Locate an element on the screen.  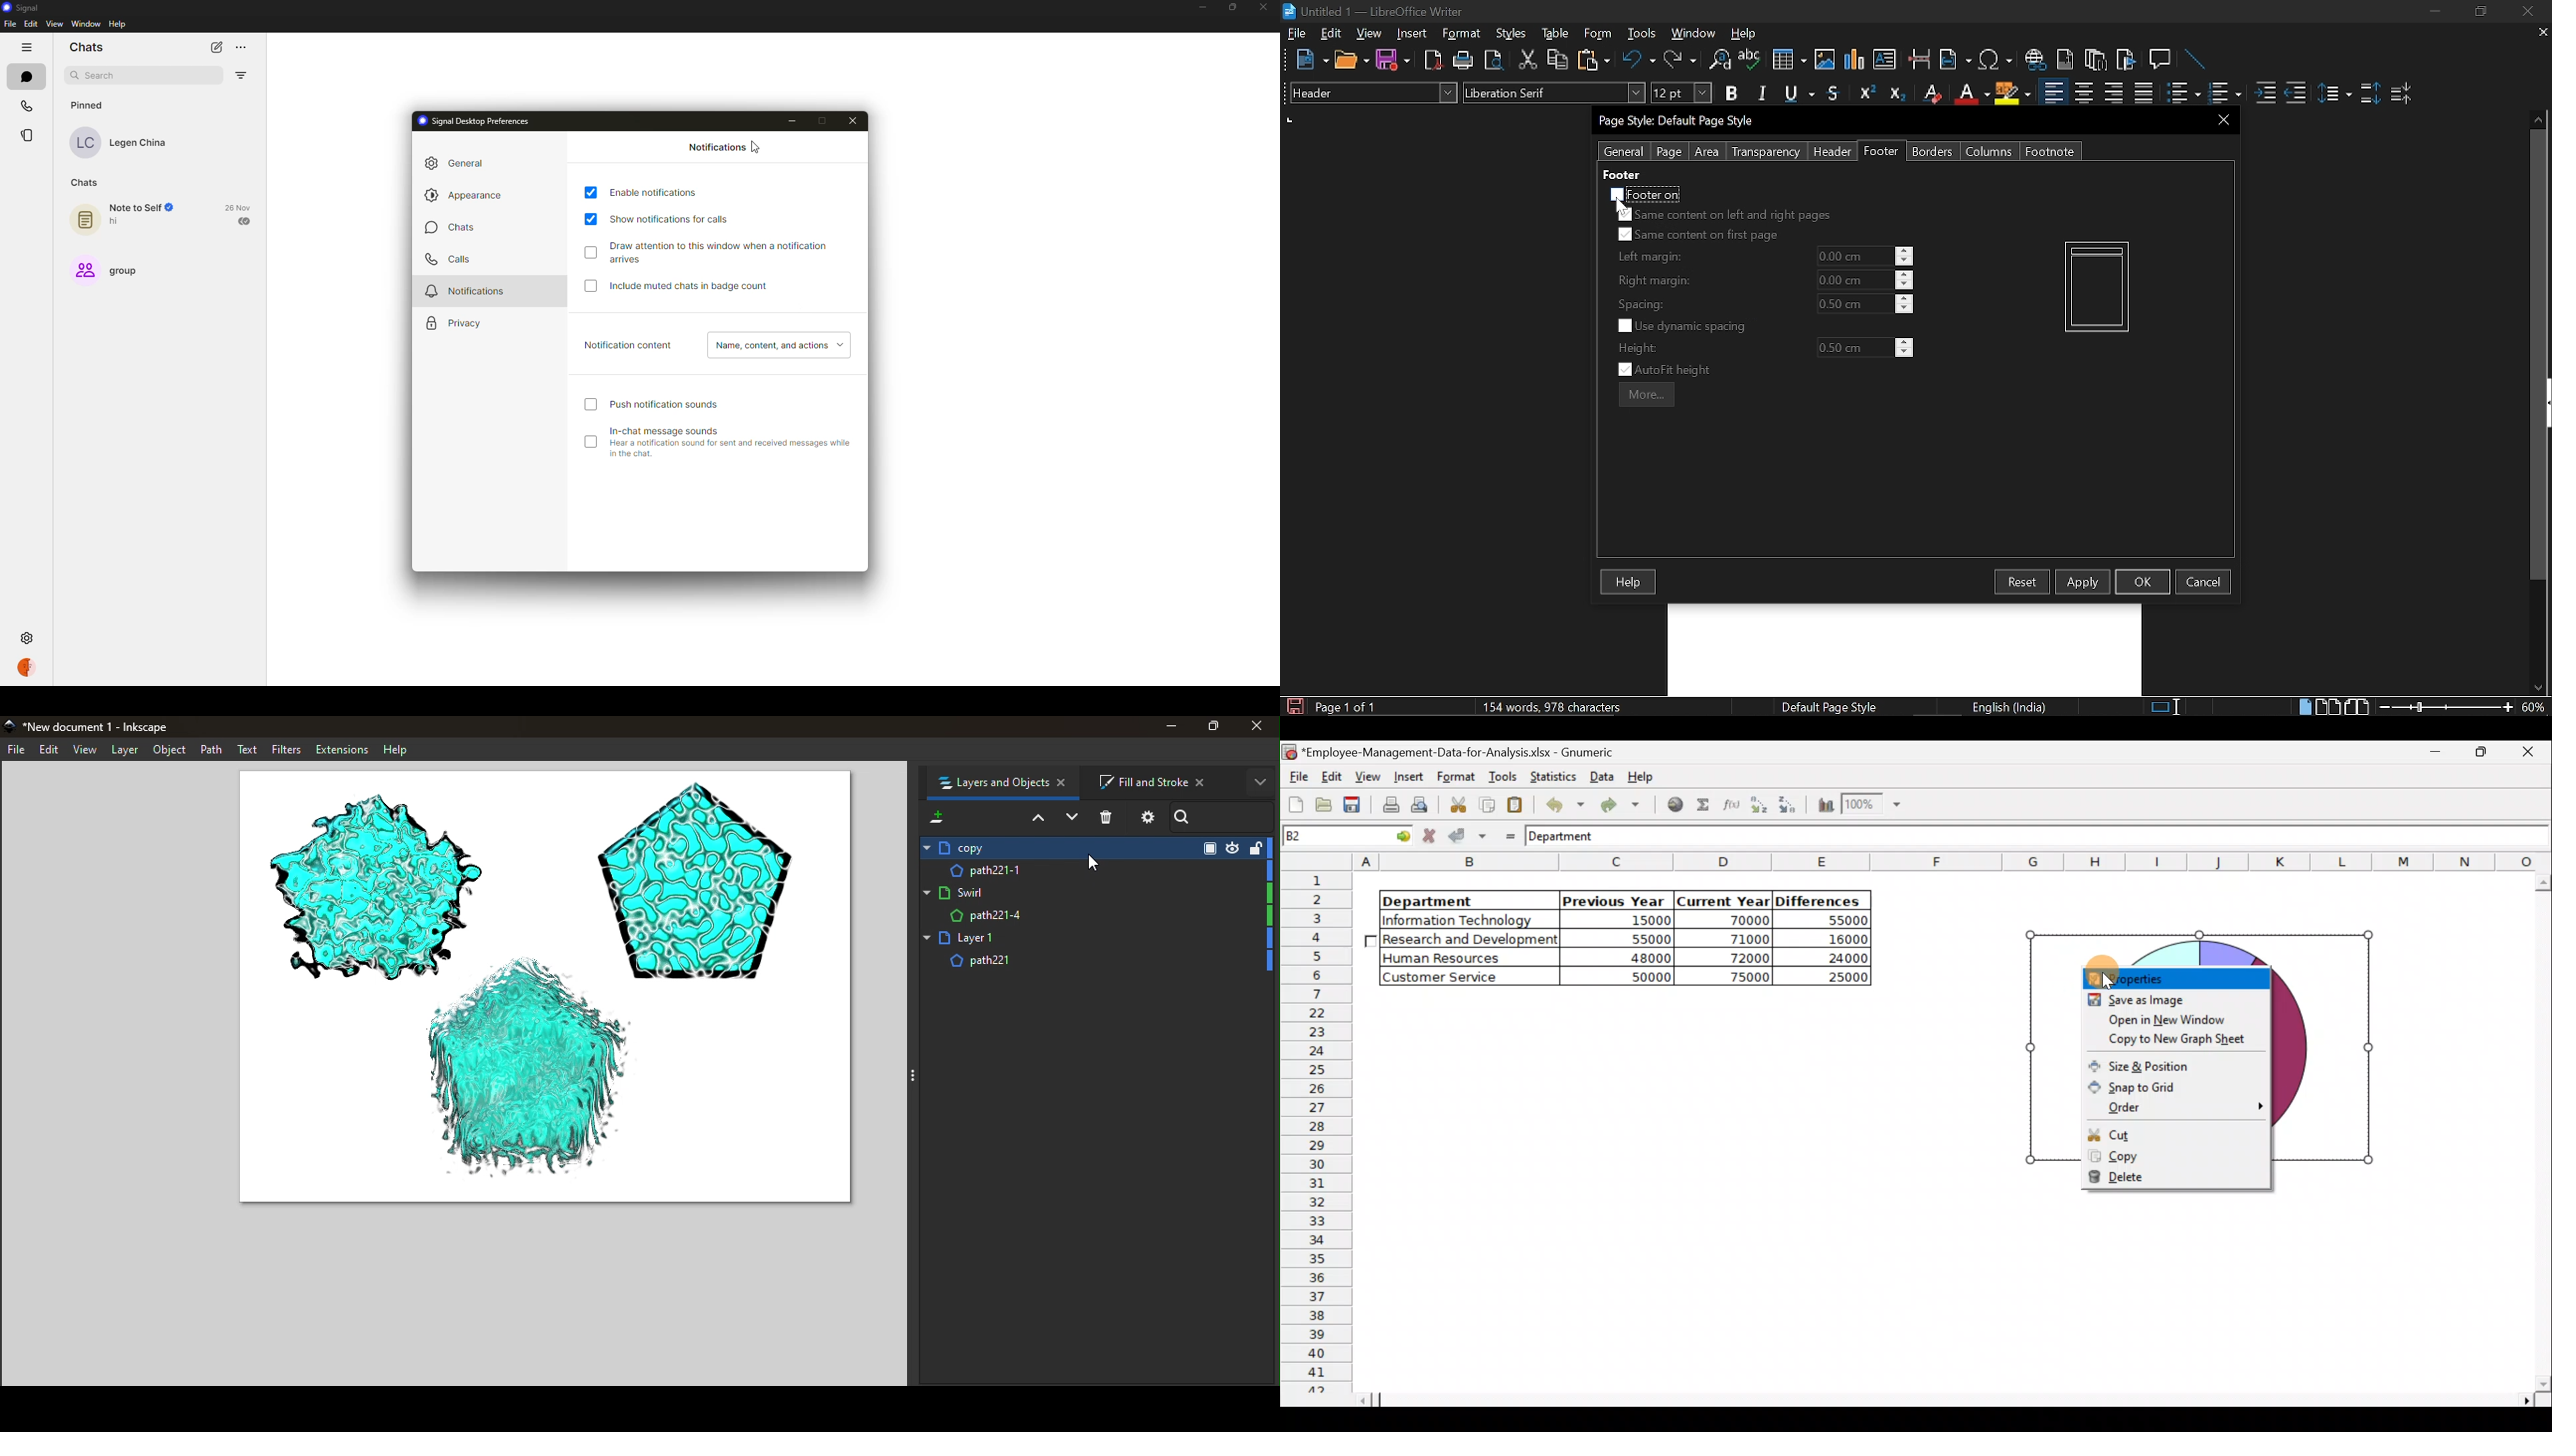
draw attention to this window when notification arrives is located at coordinates (717, 252).